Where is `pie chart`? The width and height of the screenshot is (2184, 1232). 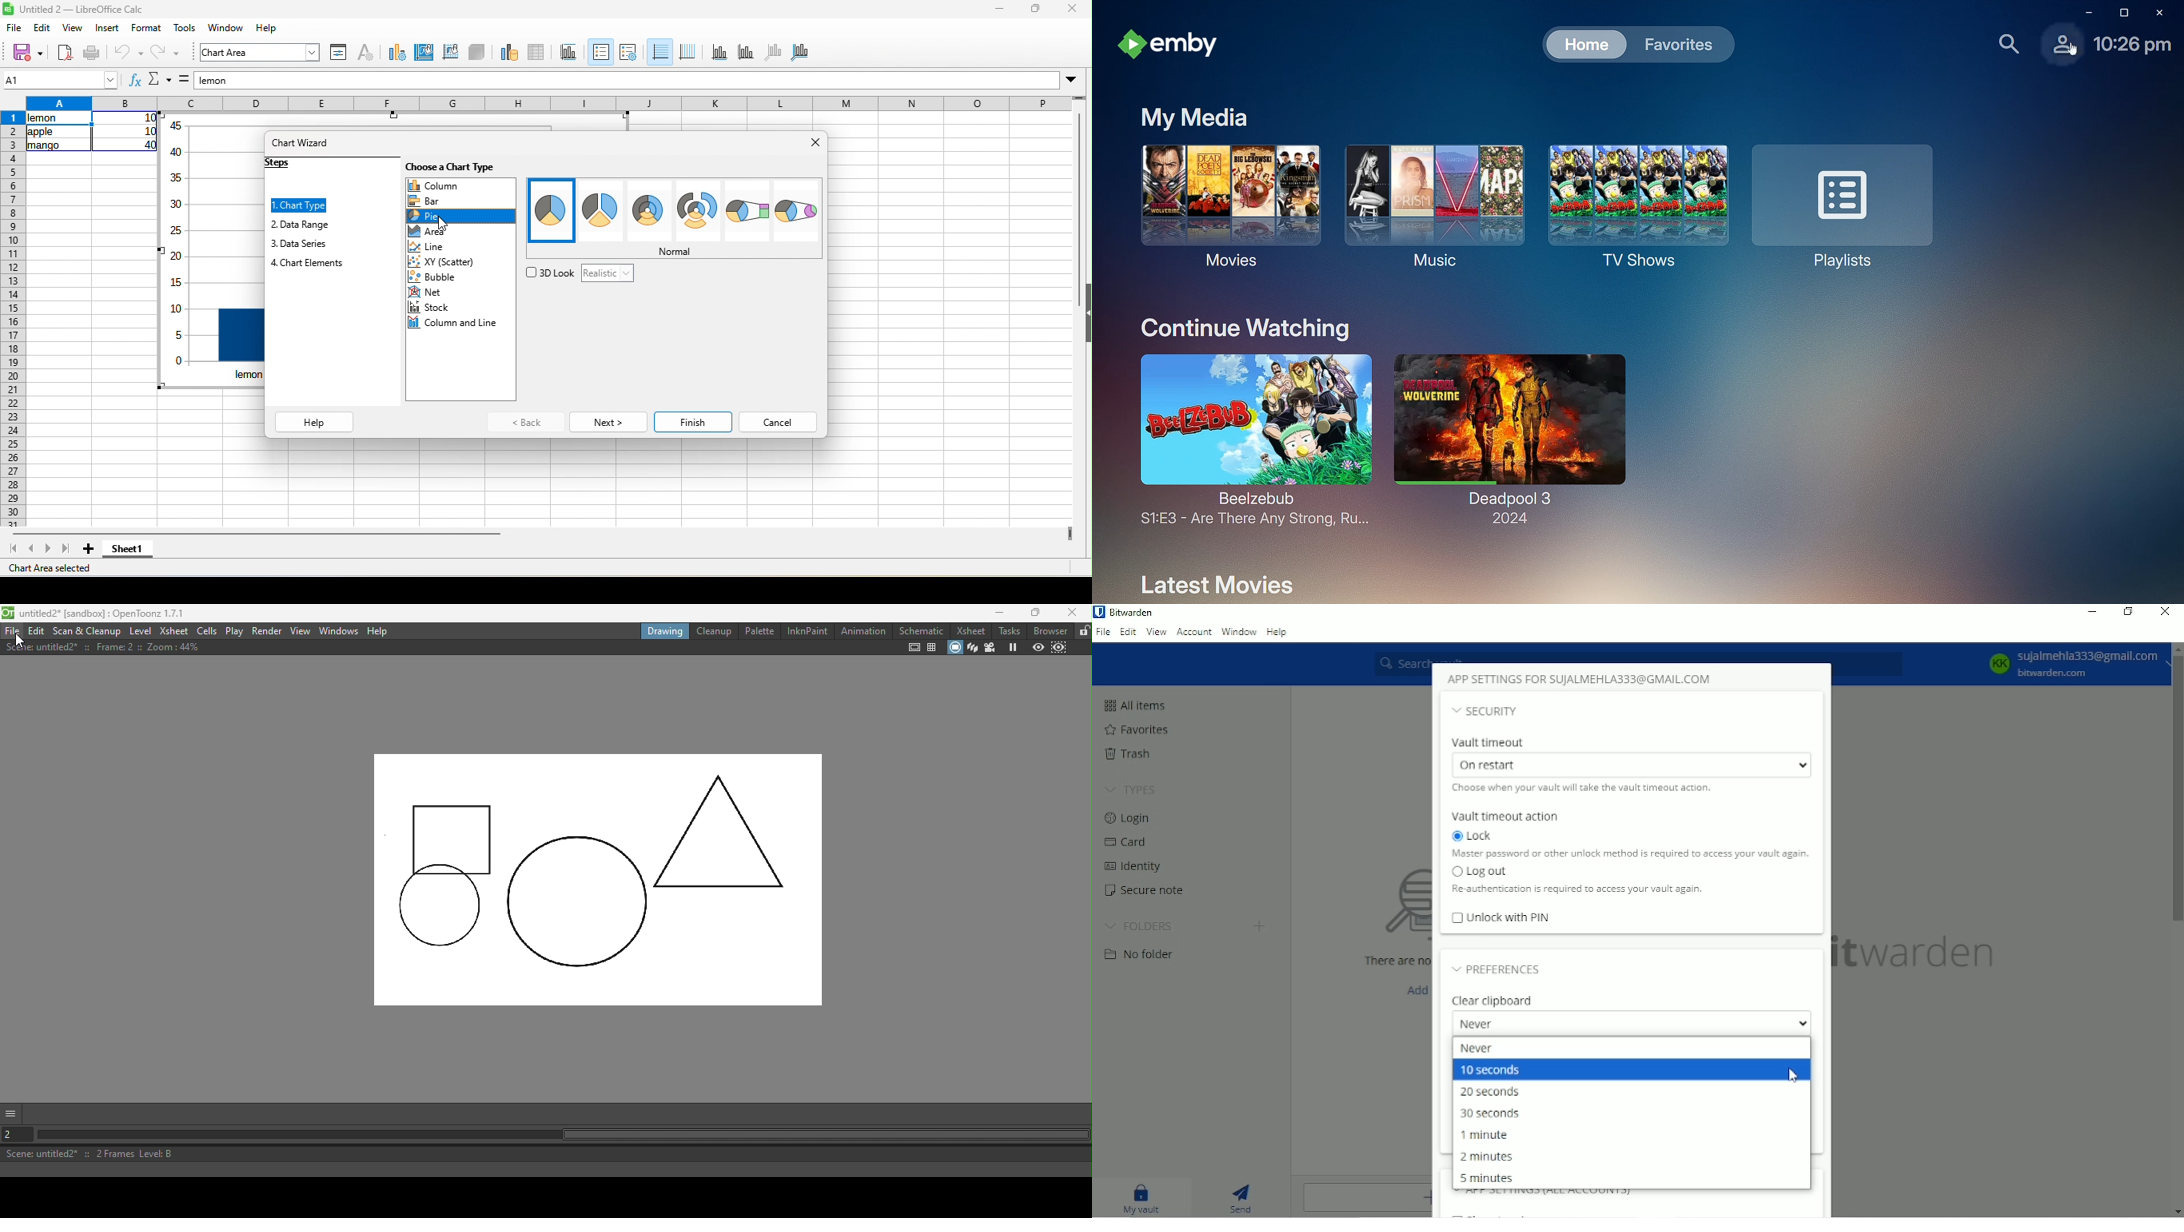
pie chart is located at coordinates (747, 212).